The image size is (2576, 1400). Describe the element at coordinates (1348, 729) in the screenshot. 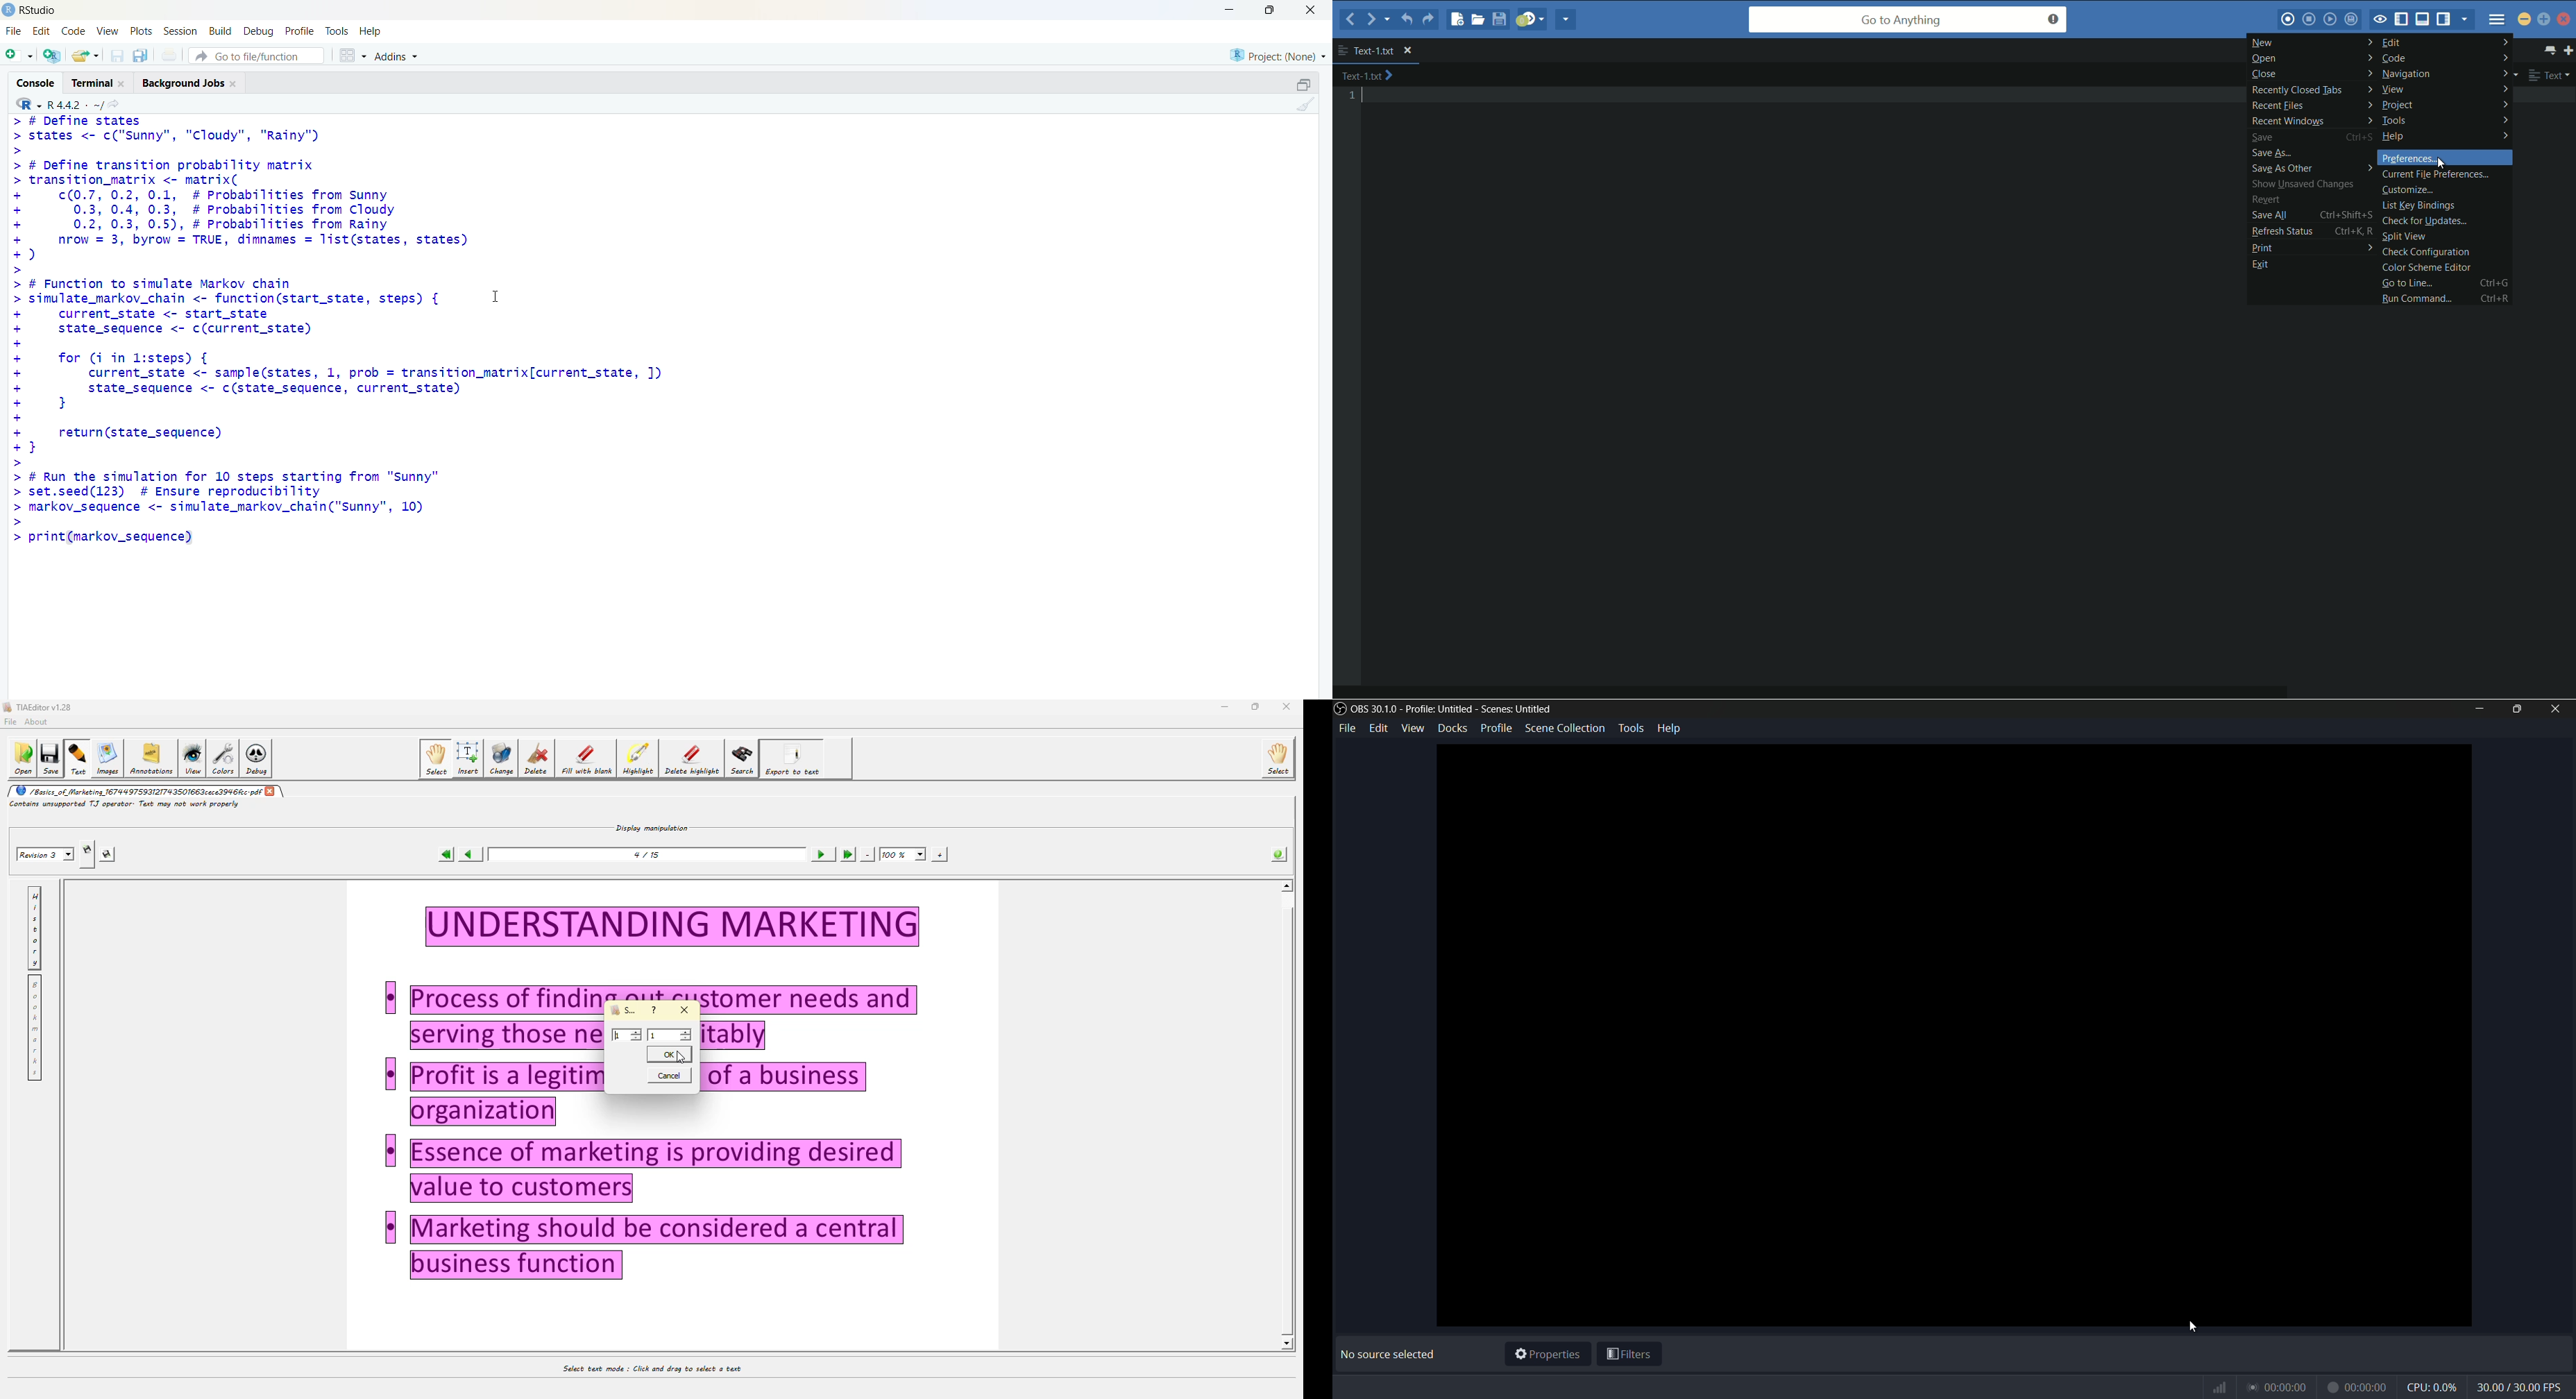

I see `file menu` at that location.